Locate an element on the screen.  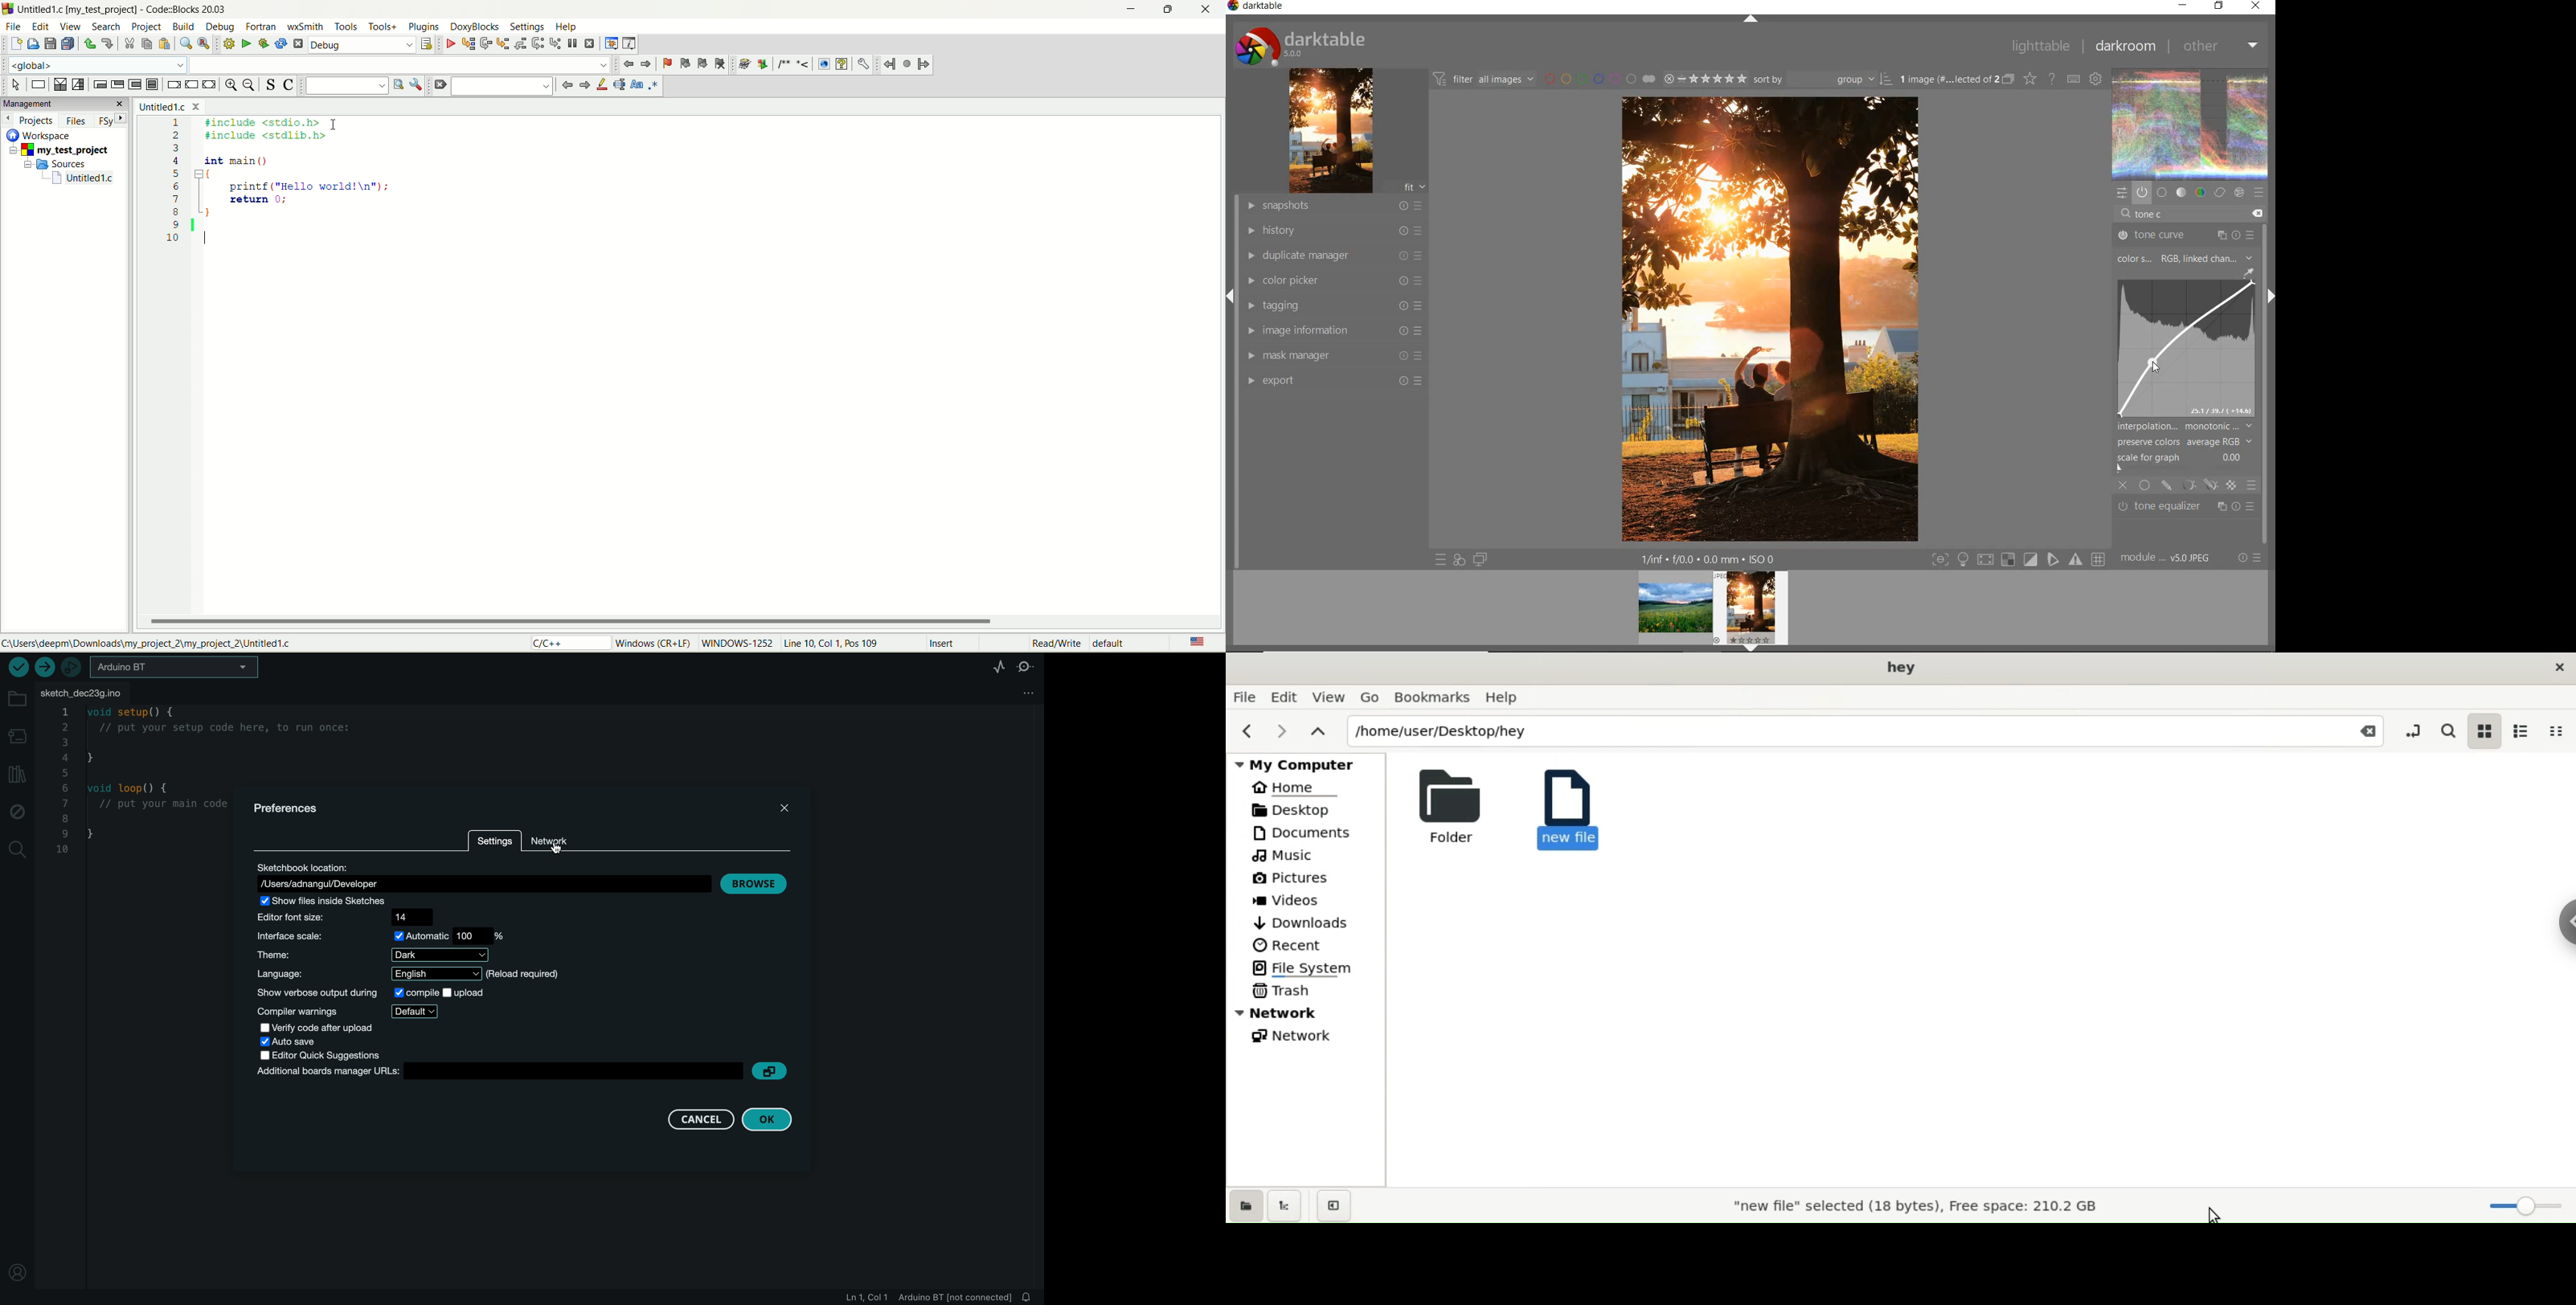
run search is located at coordinates (397, 88).